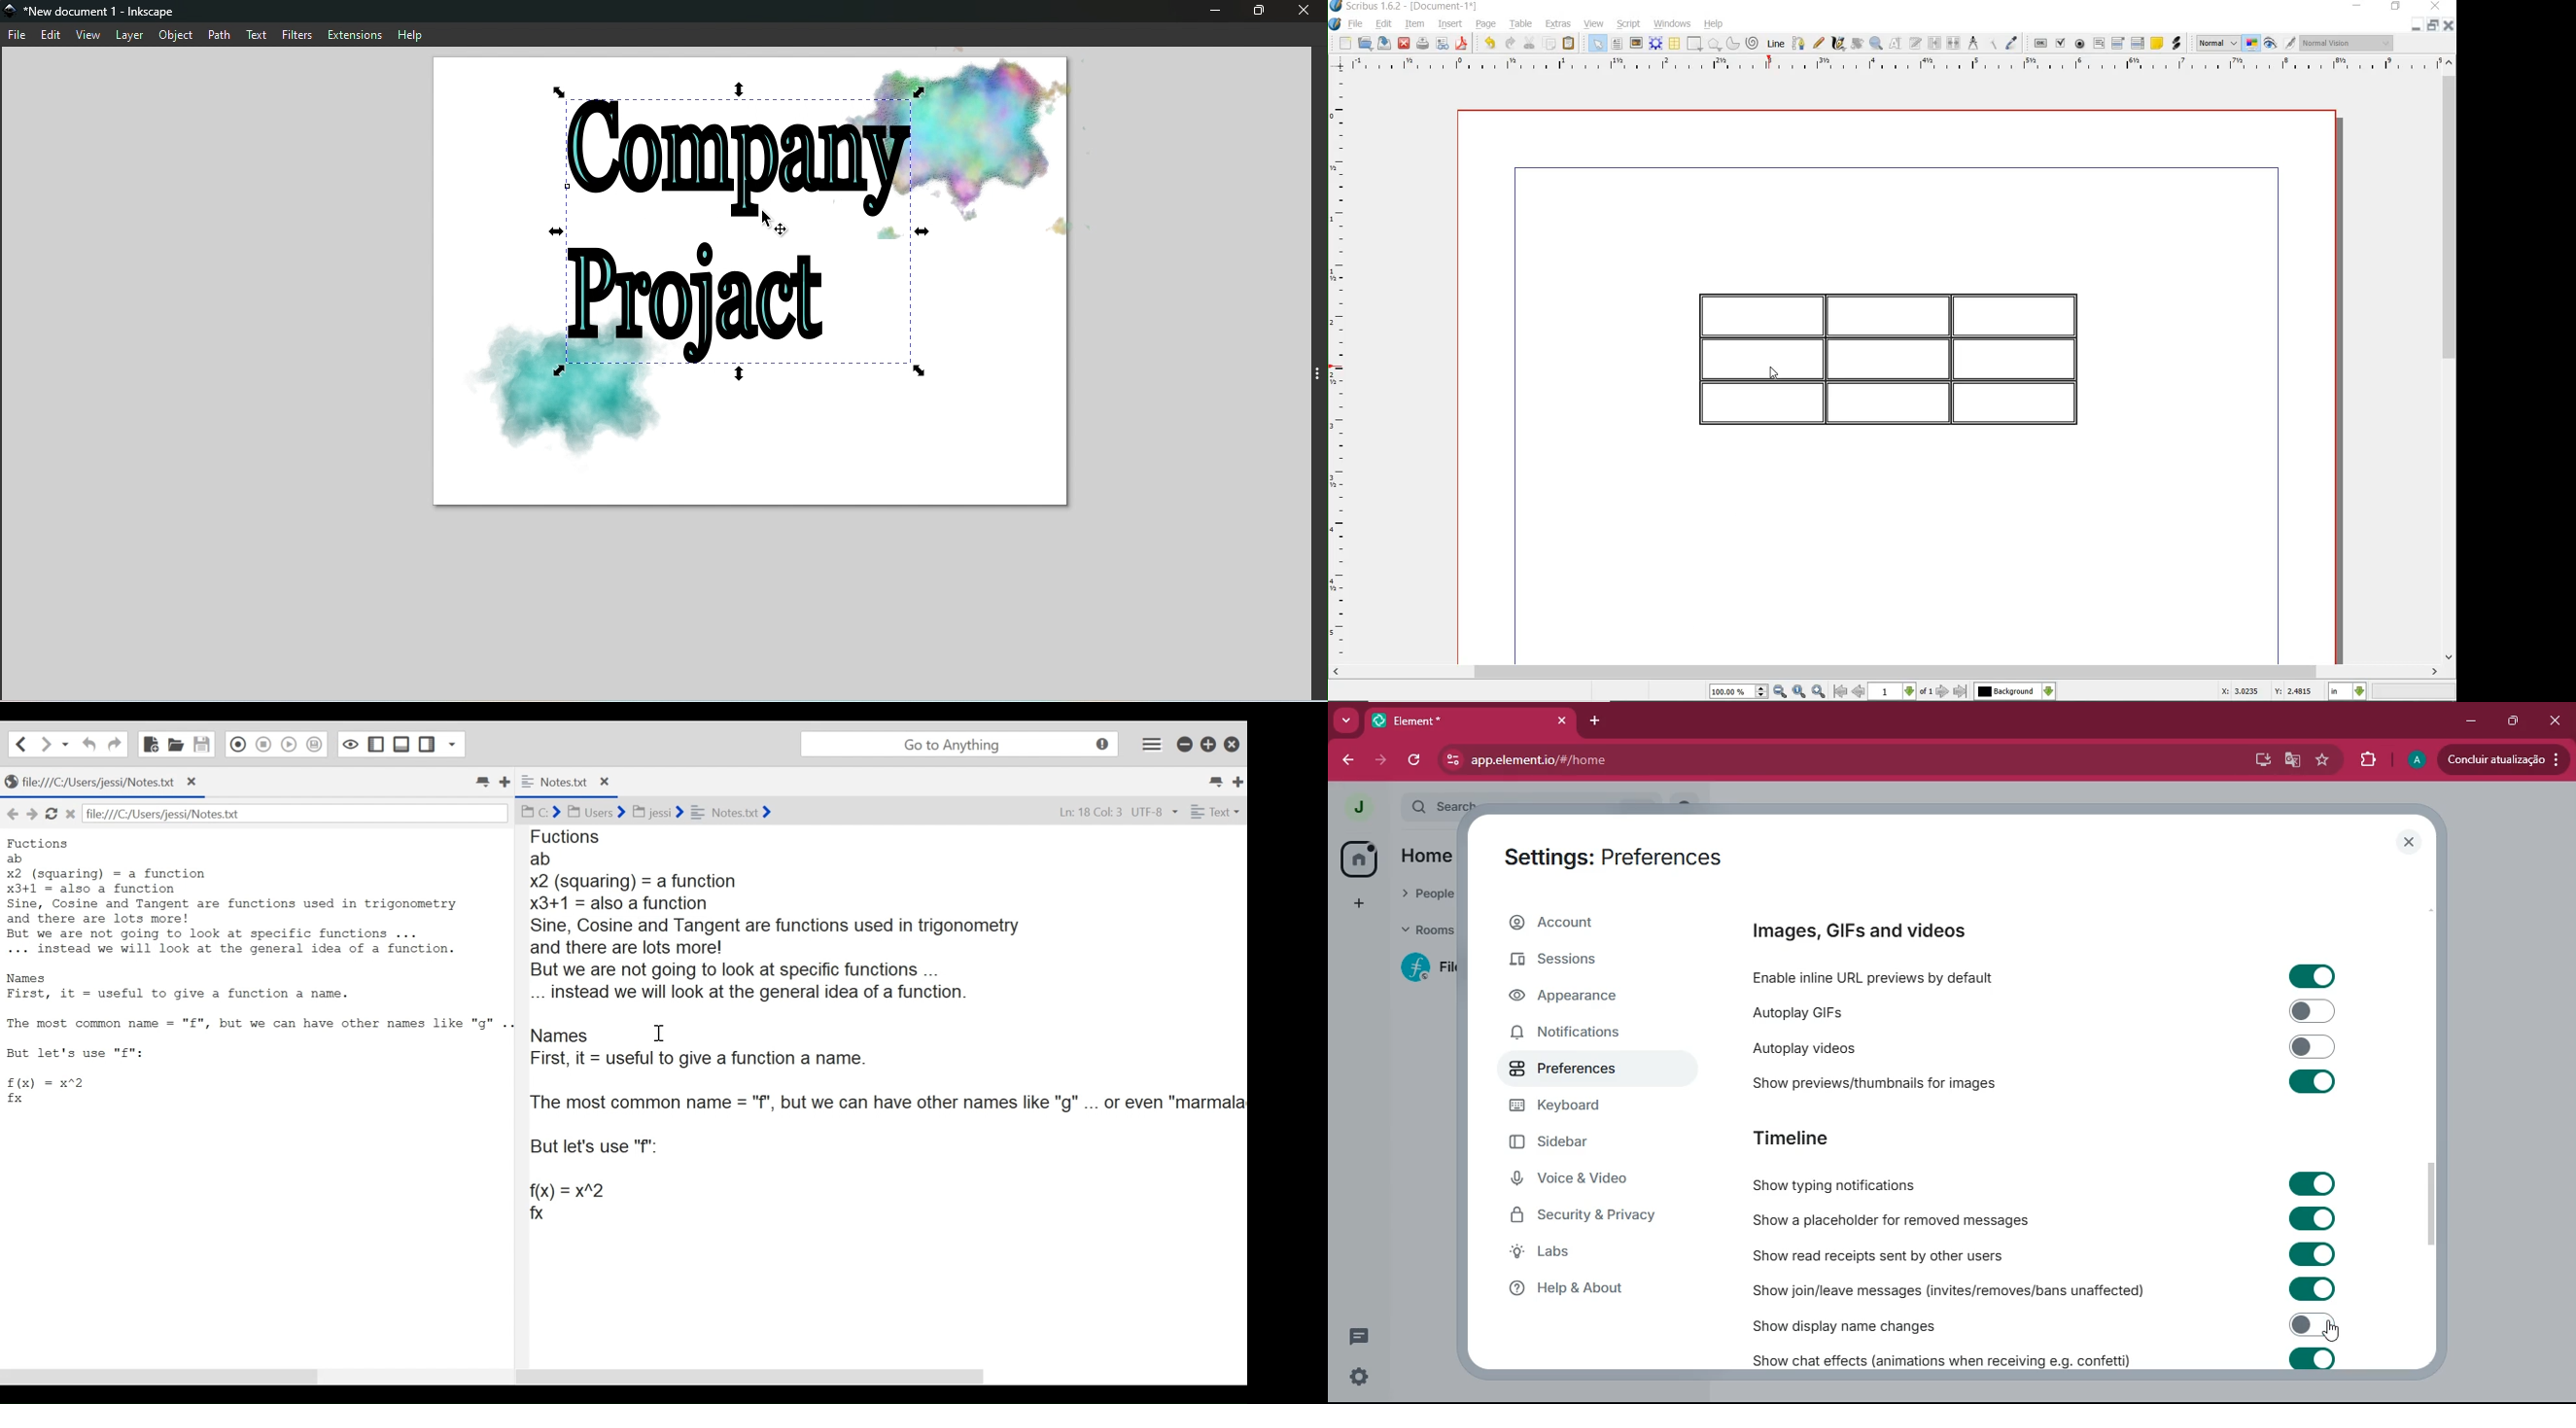  What do you see at coordinates (2451, 358) in the screenshot?
I see `scrollbar` at bounding box center [2451, 358].